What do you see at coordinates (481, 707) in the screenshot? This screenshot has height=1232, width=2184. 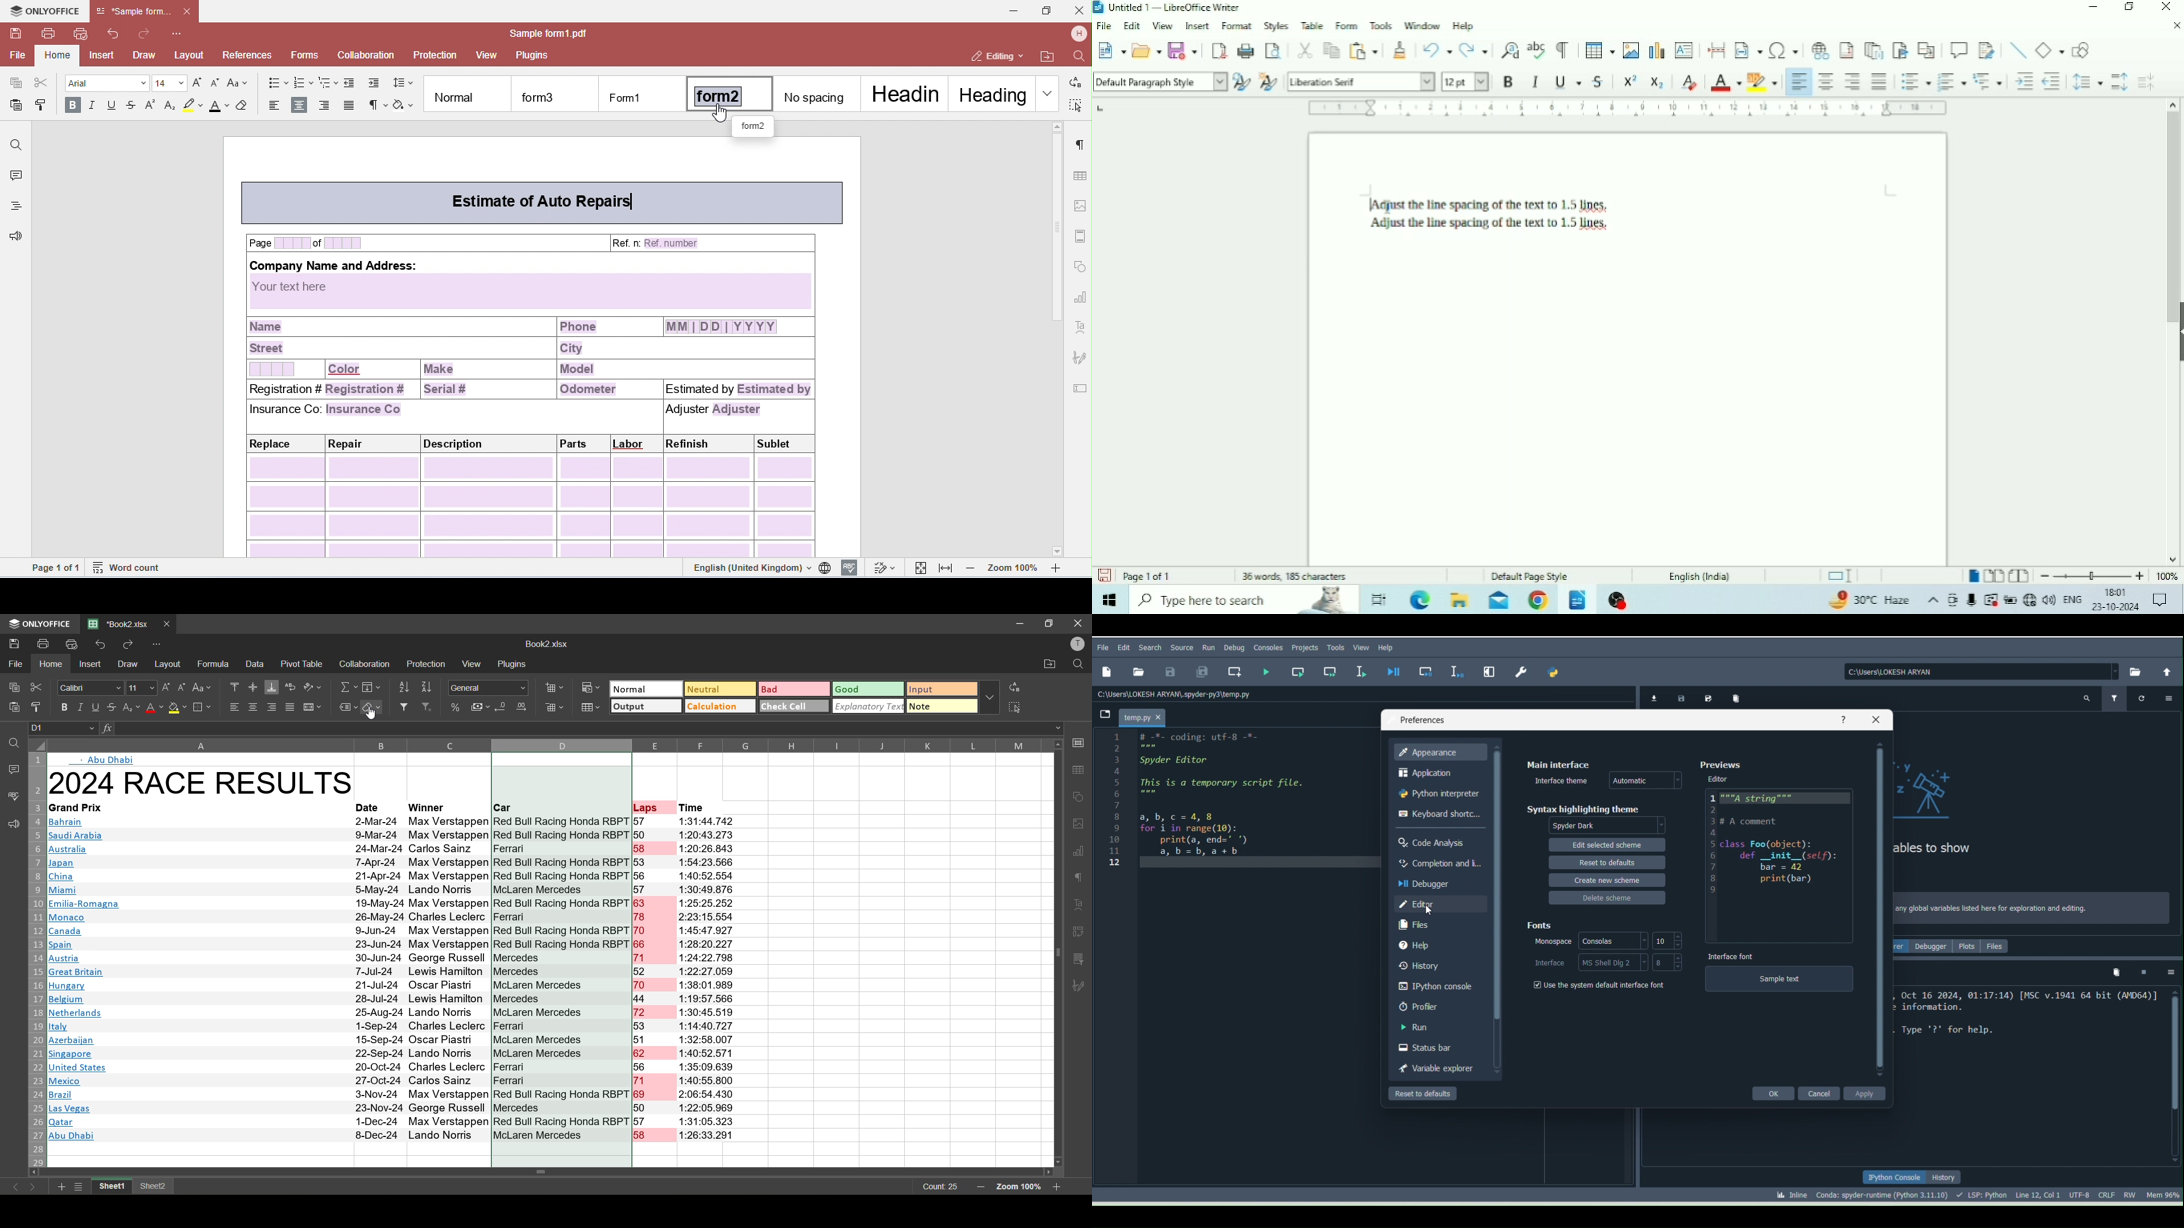 I see `accounting` at bounding box center [481, 707].